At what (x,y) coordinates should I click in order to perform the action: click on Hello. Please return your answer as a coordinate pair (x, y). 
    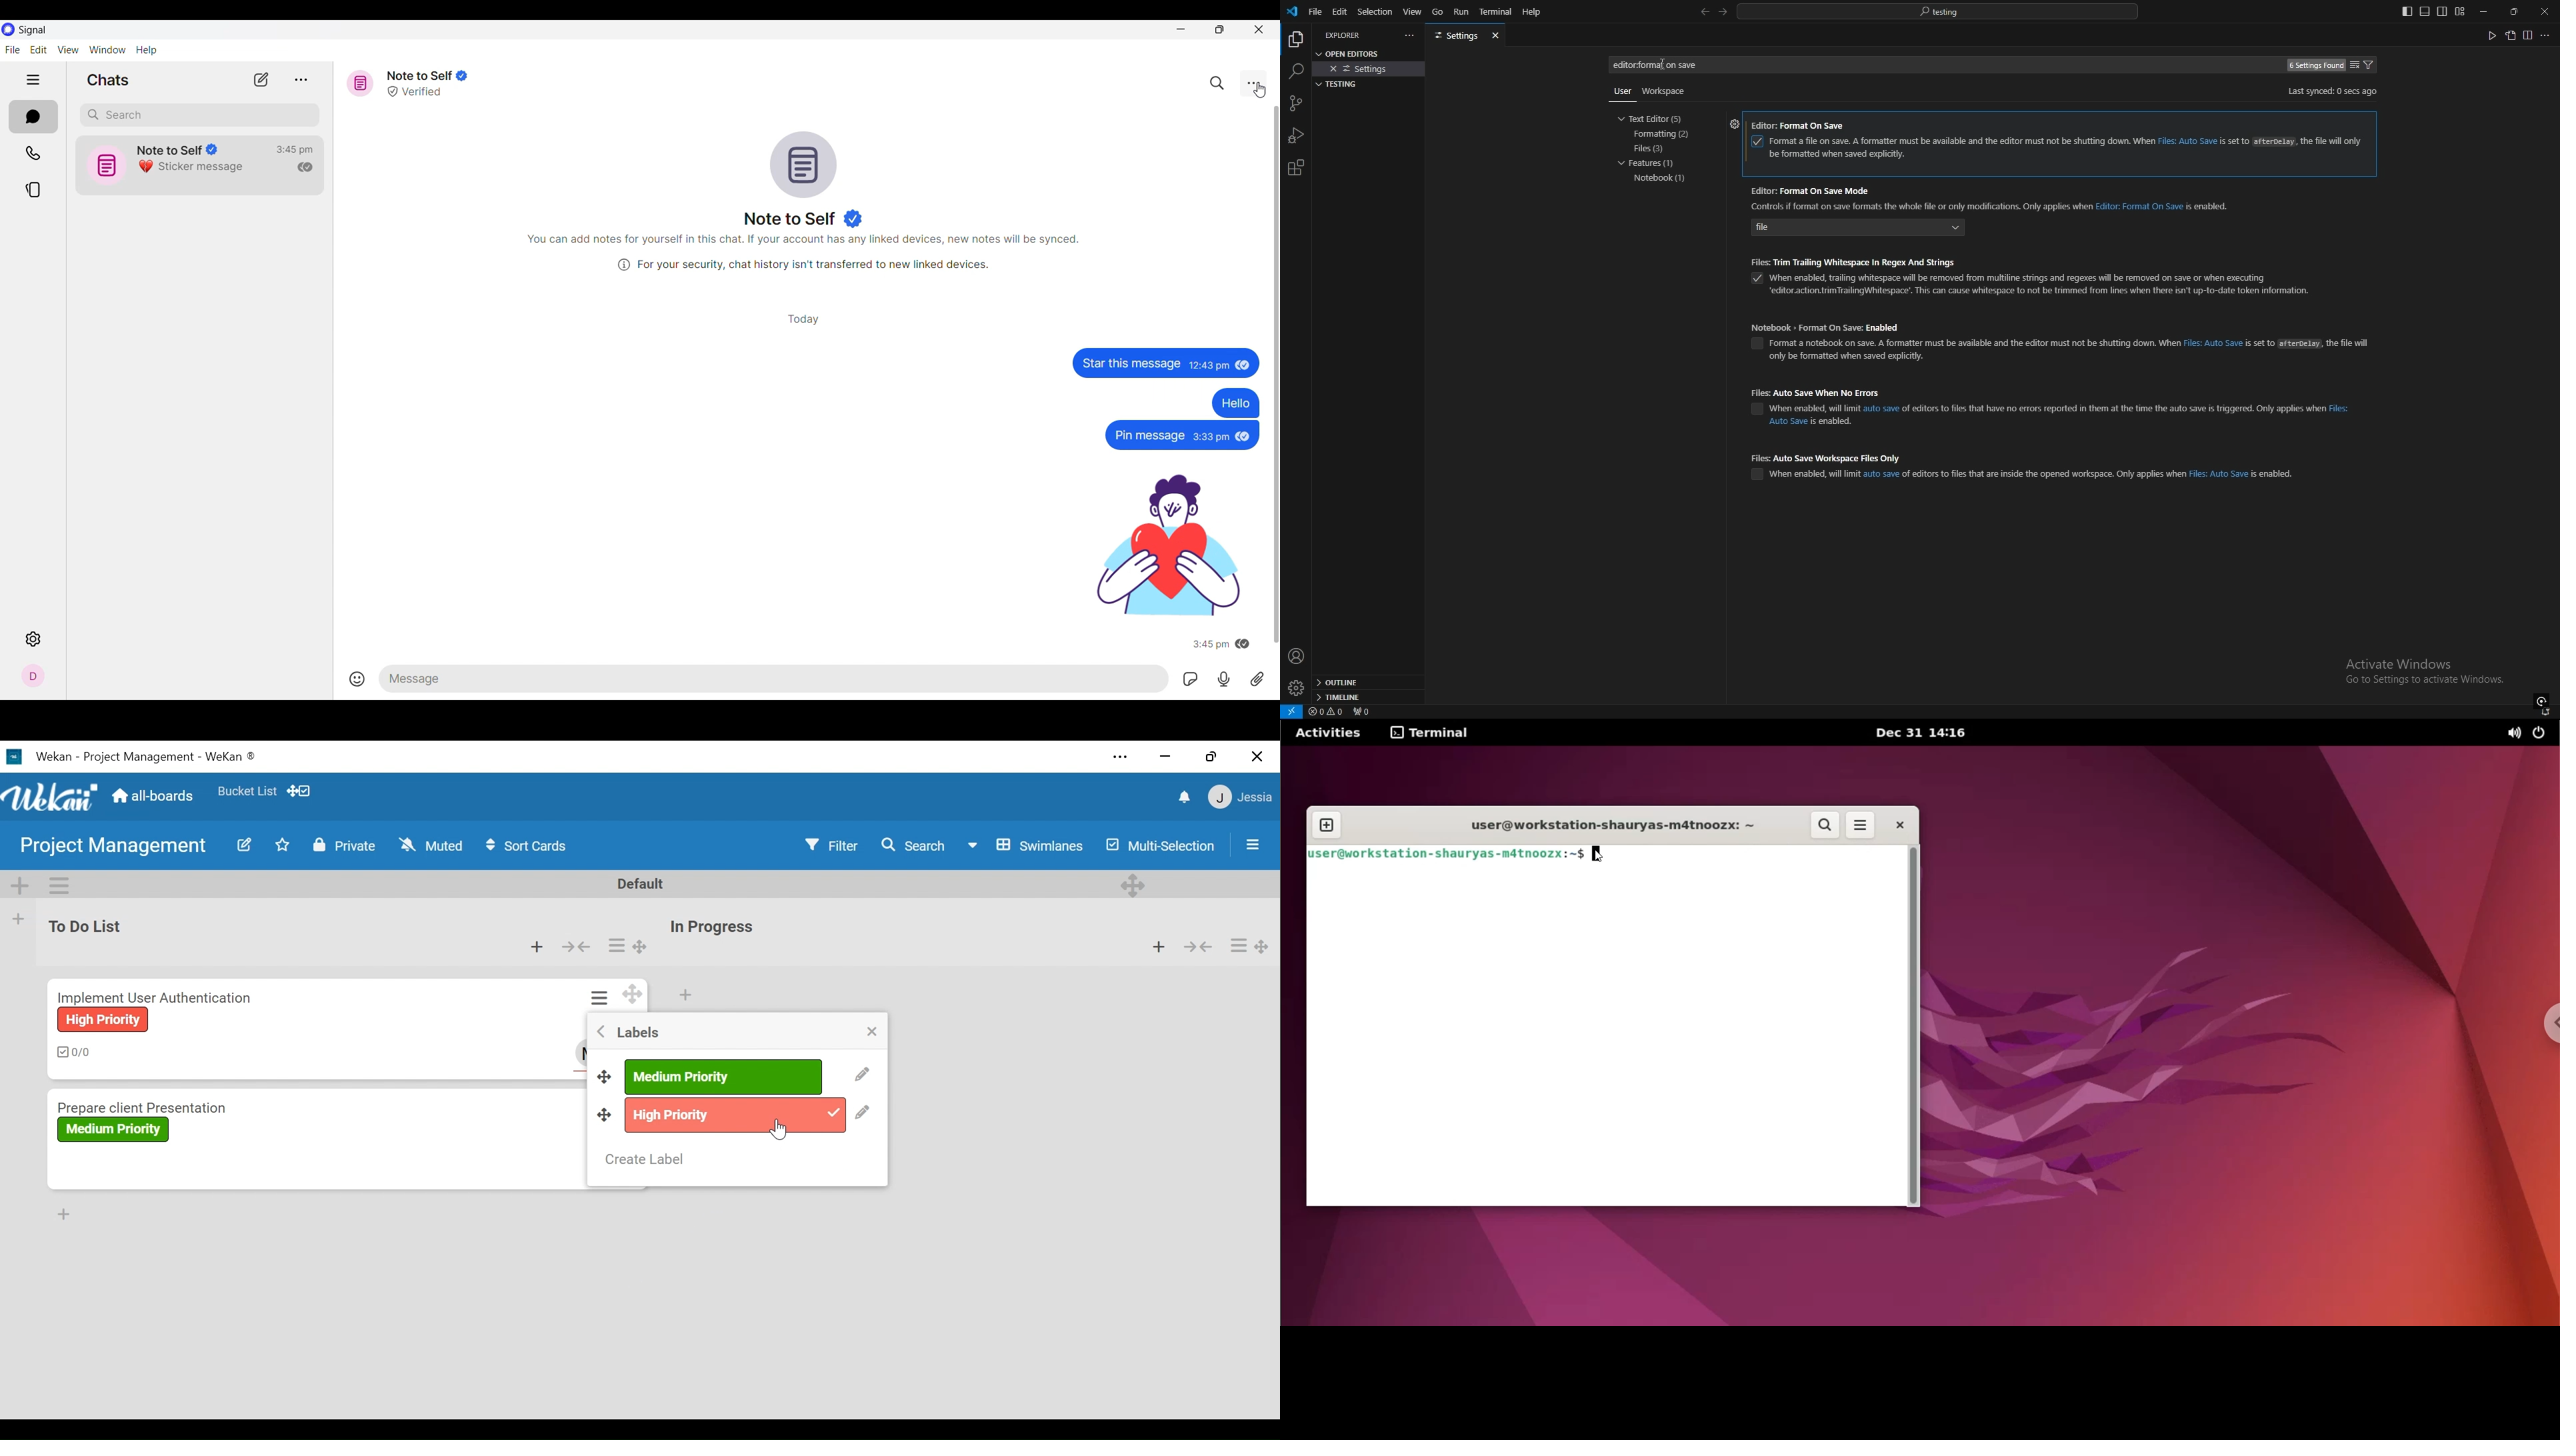
    Looking at the image, I should click on (1237, 403).